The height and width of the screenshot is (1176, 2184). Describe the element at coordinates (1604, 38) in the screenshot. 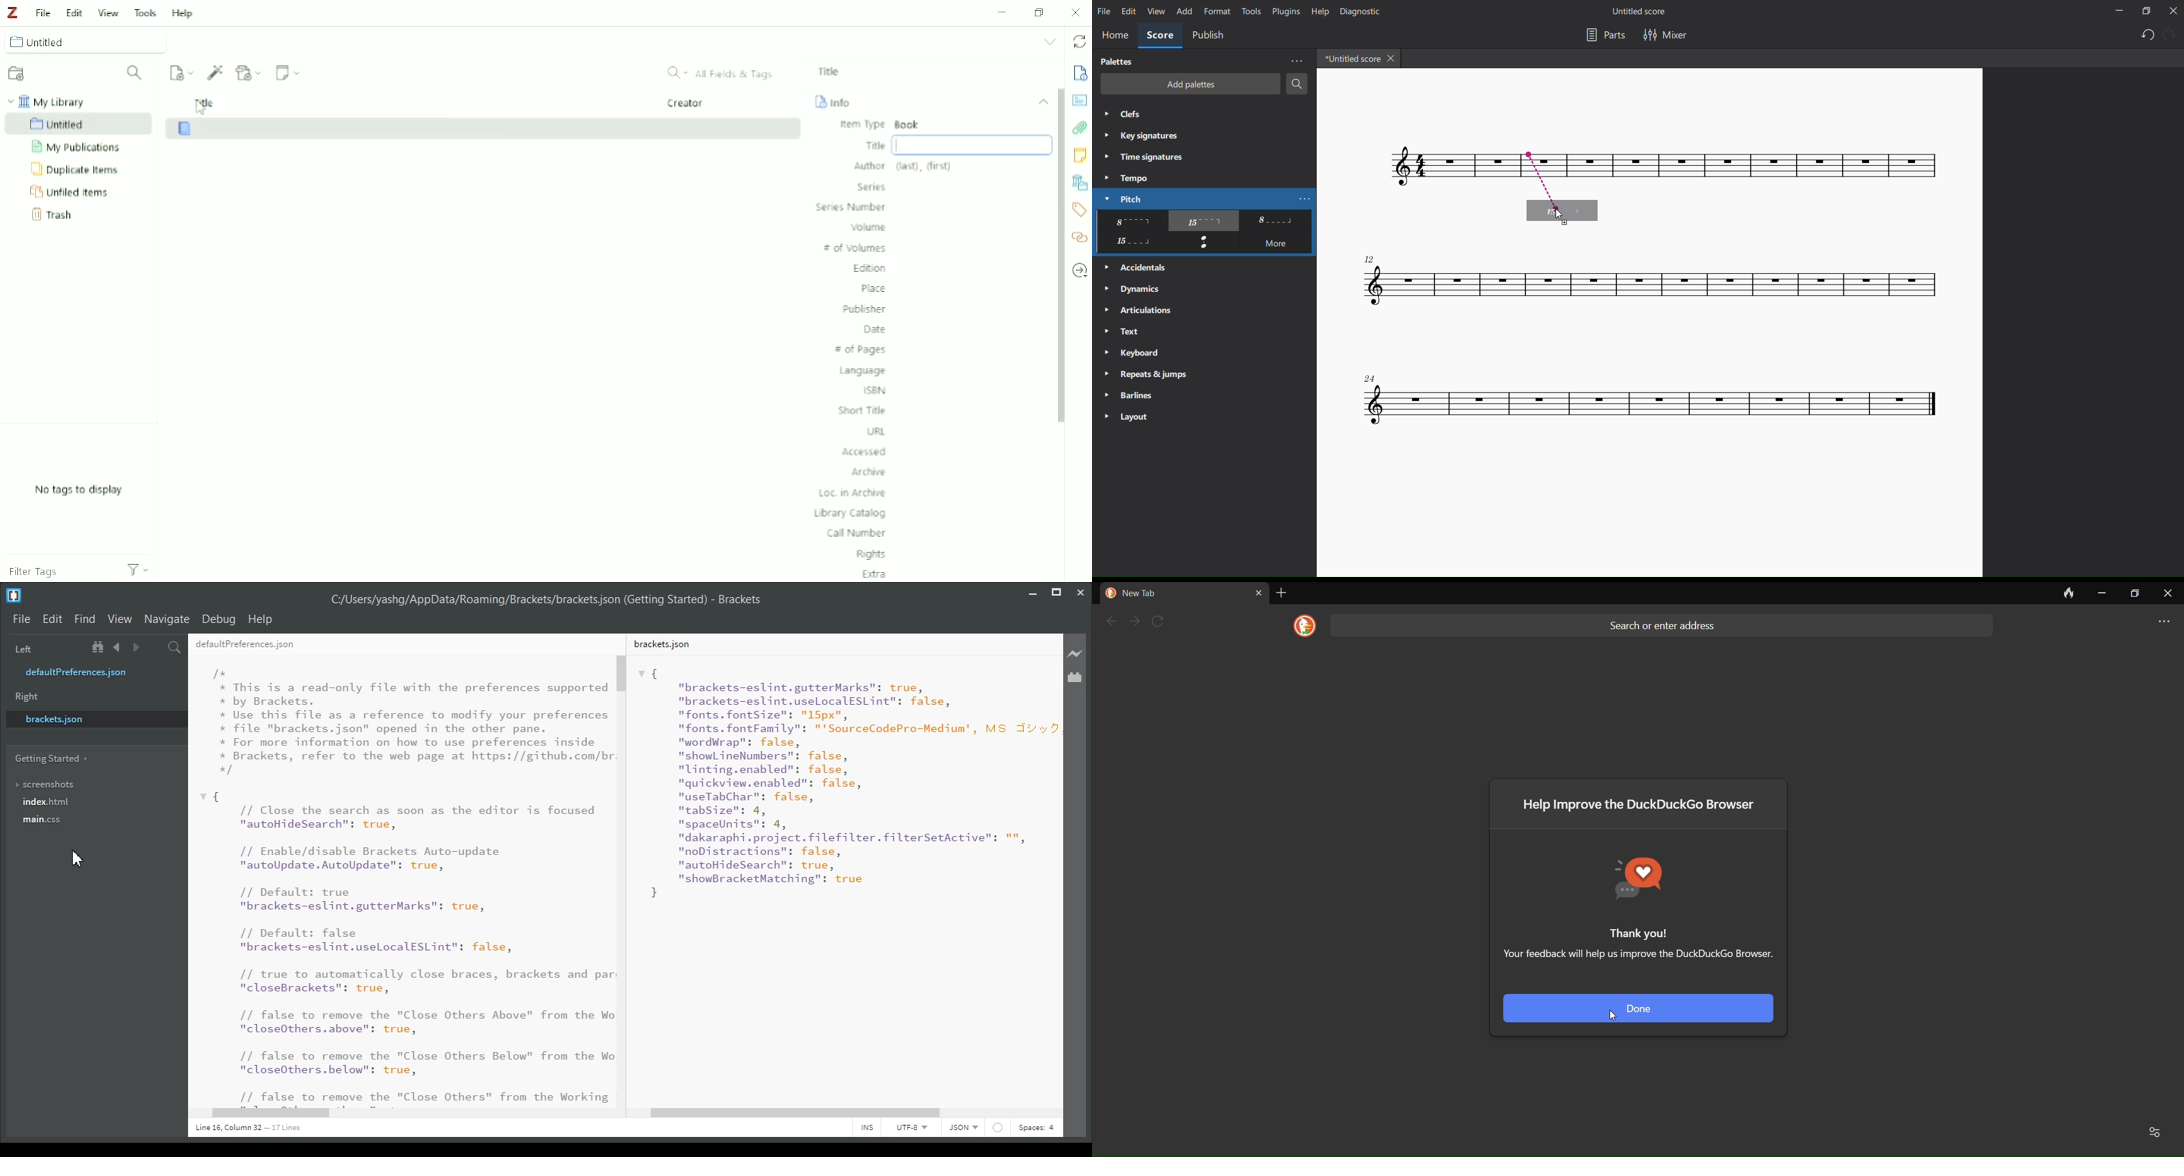

I see `part` at that location.